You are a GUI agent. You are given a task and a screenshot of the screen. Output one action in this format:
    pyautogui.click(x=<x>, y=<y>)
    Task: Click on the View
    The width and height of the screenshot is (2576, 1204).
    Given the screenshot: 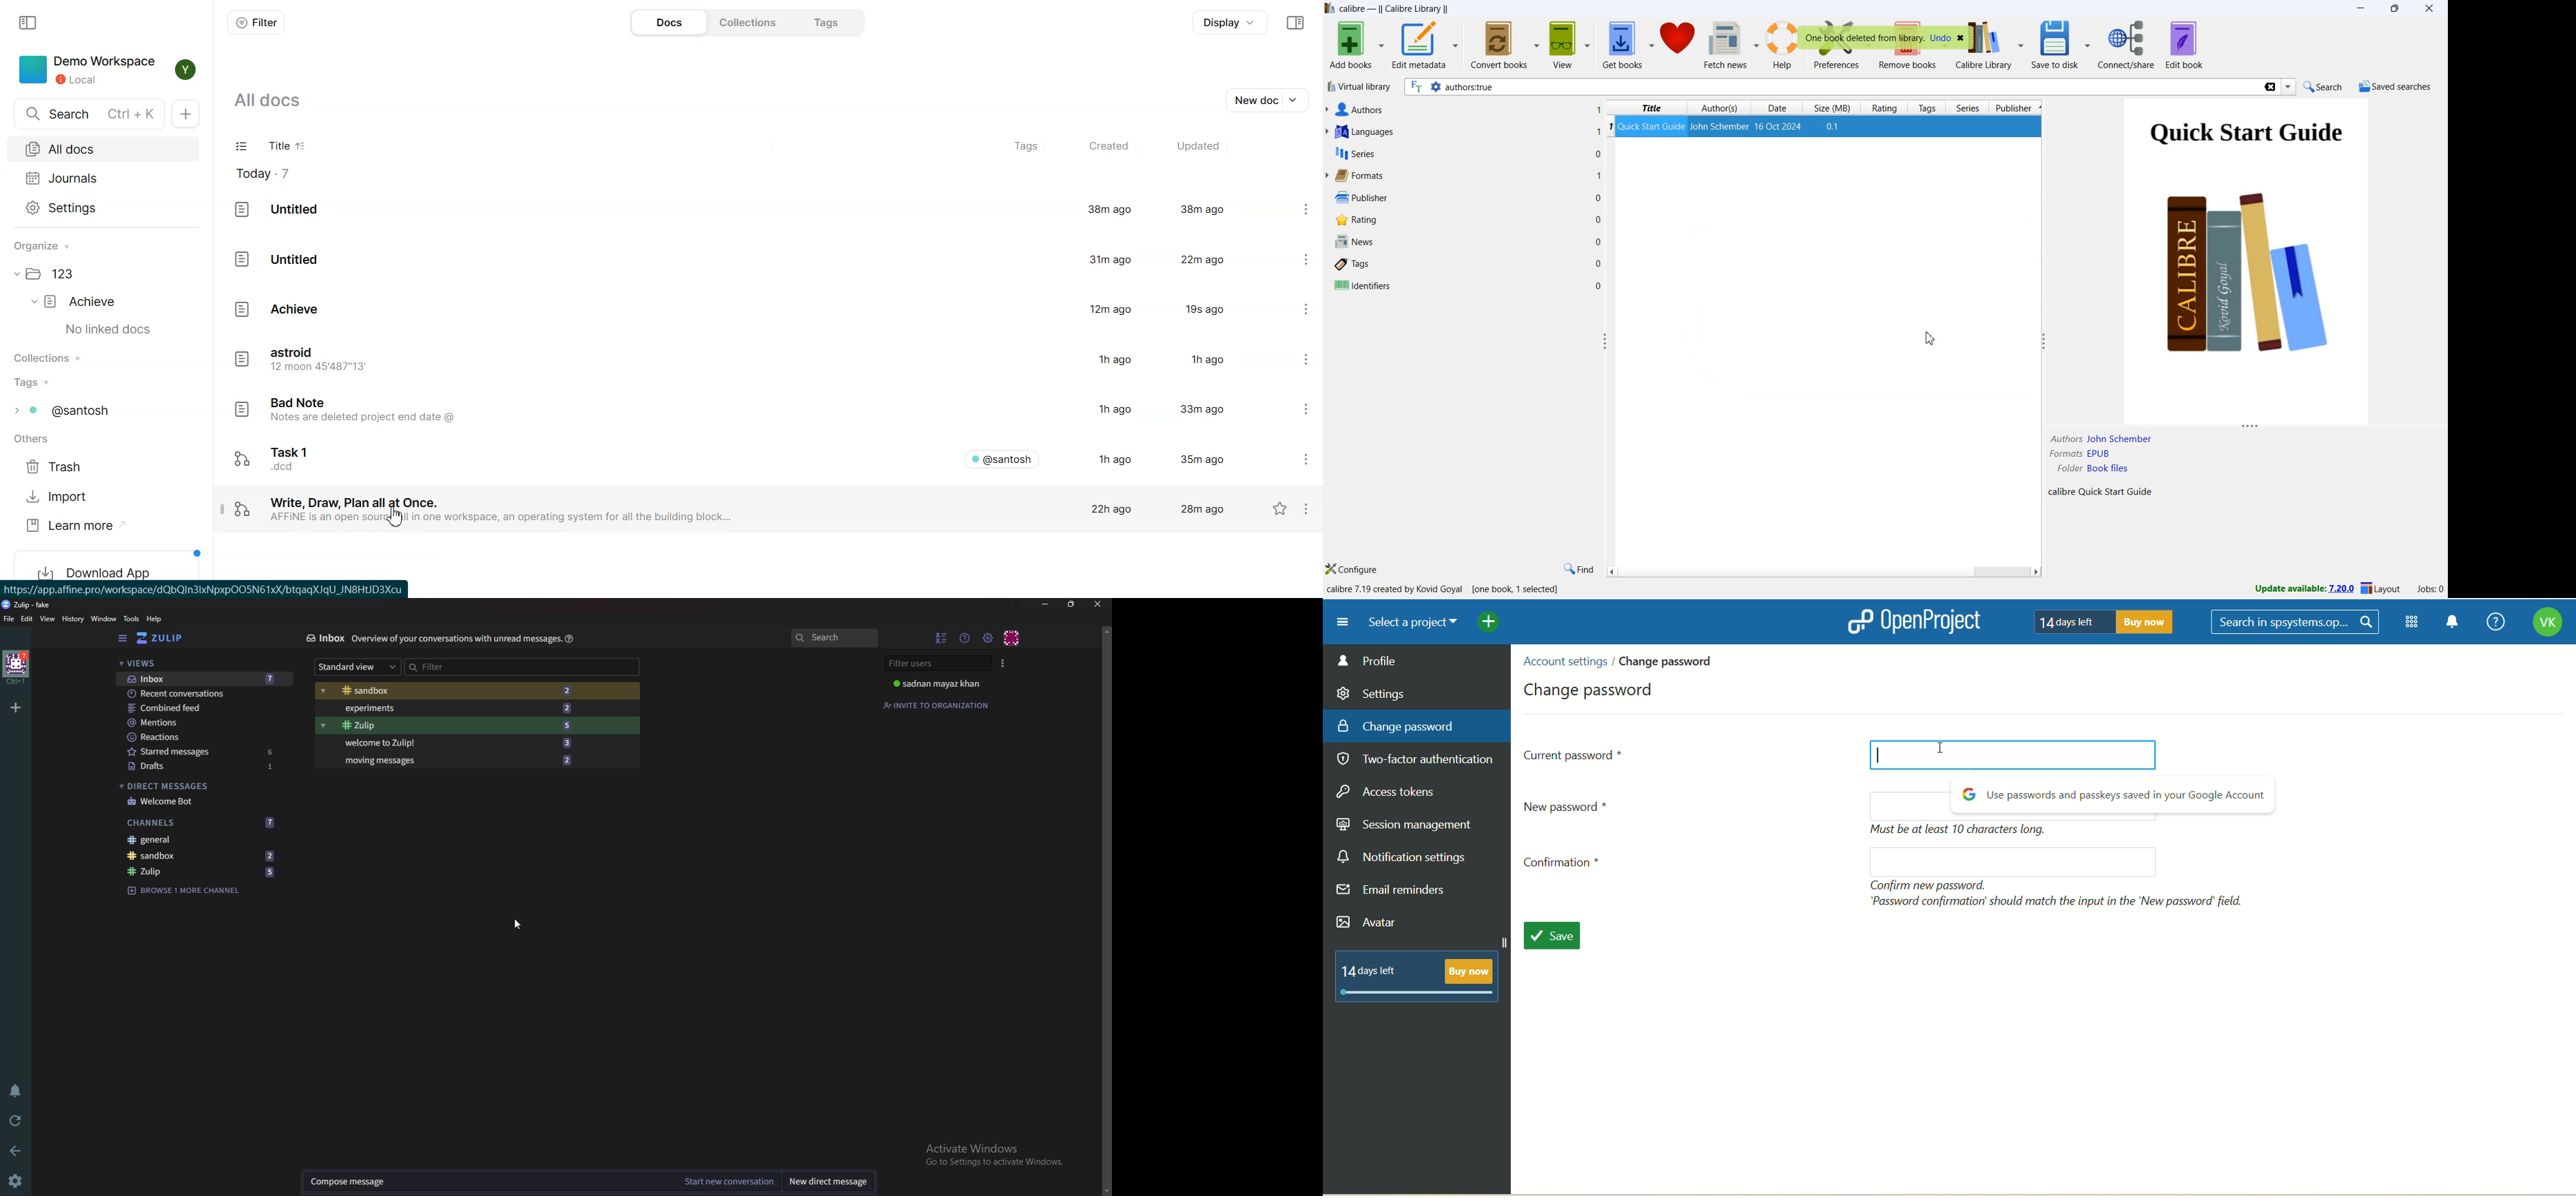 What is the action you would take?
    pyautogui.click(x=47, y=619)
    